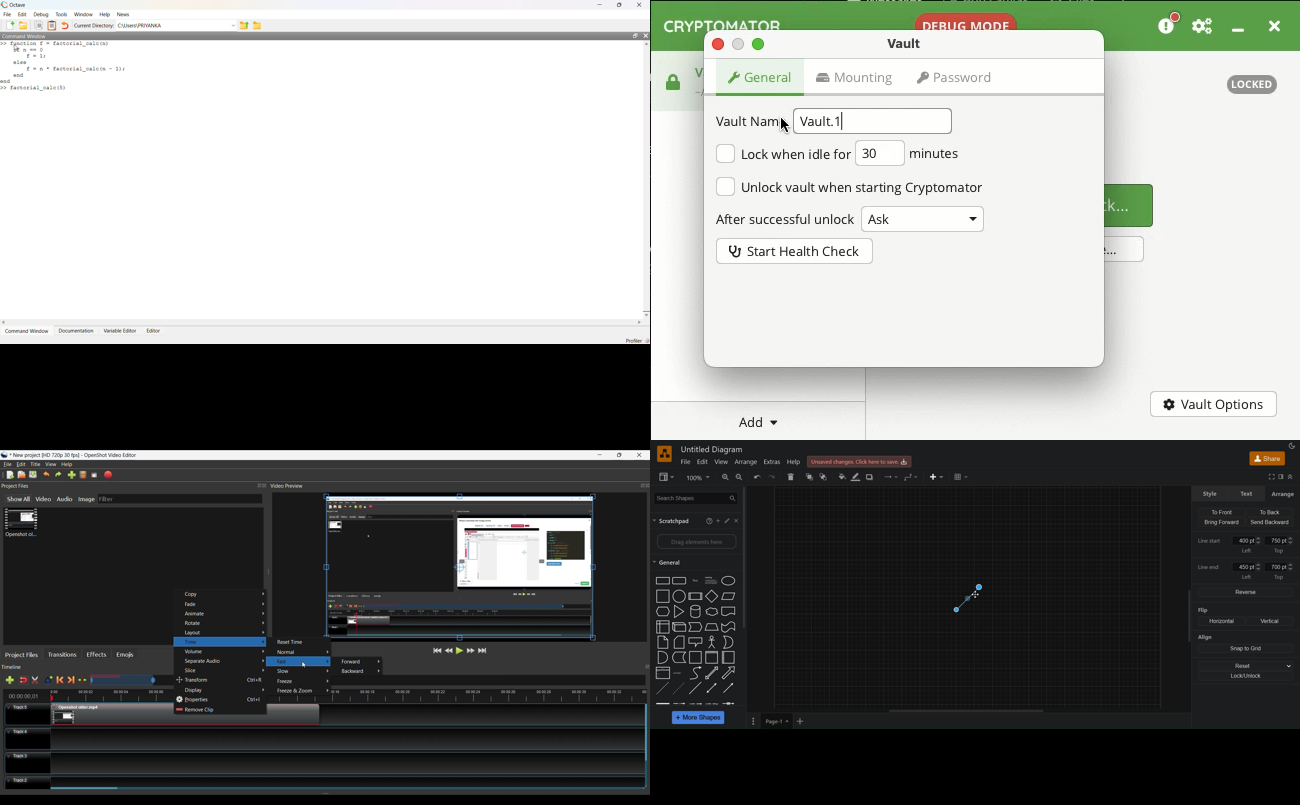  Describe the element at coordinates (725, 477) in the screenshot. I see `zoom in` at that location.